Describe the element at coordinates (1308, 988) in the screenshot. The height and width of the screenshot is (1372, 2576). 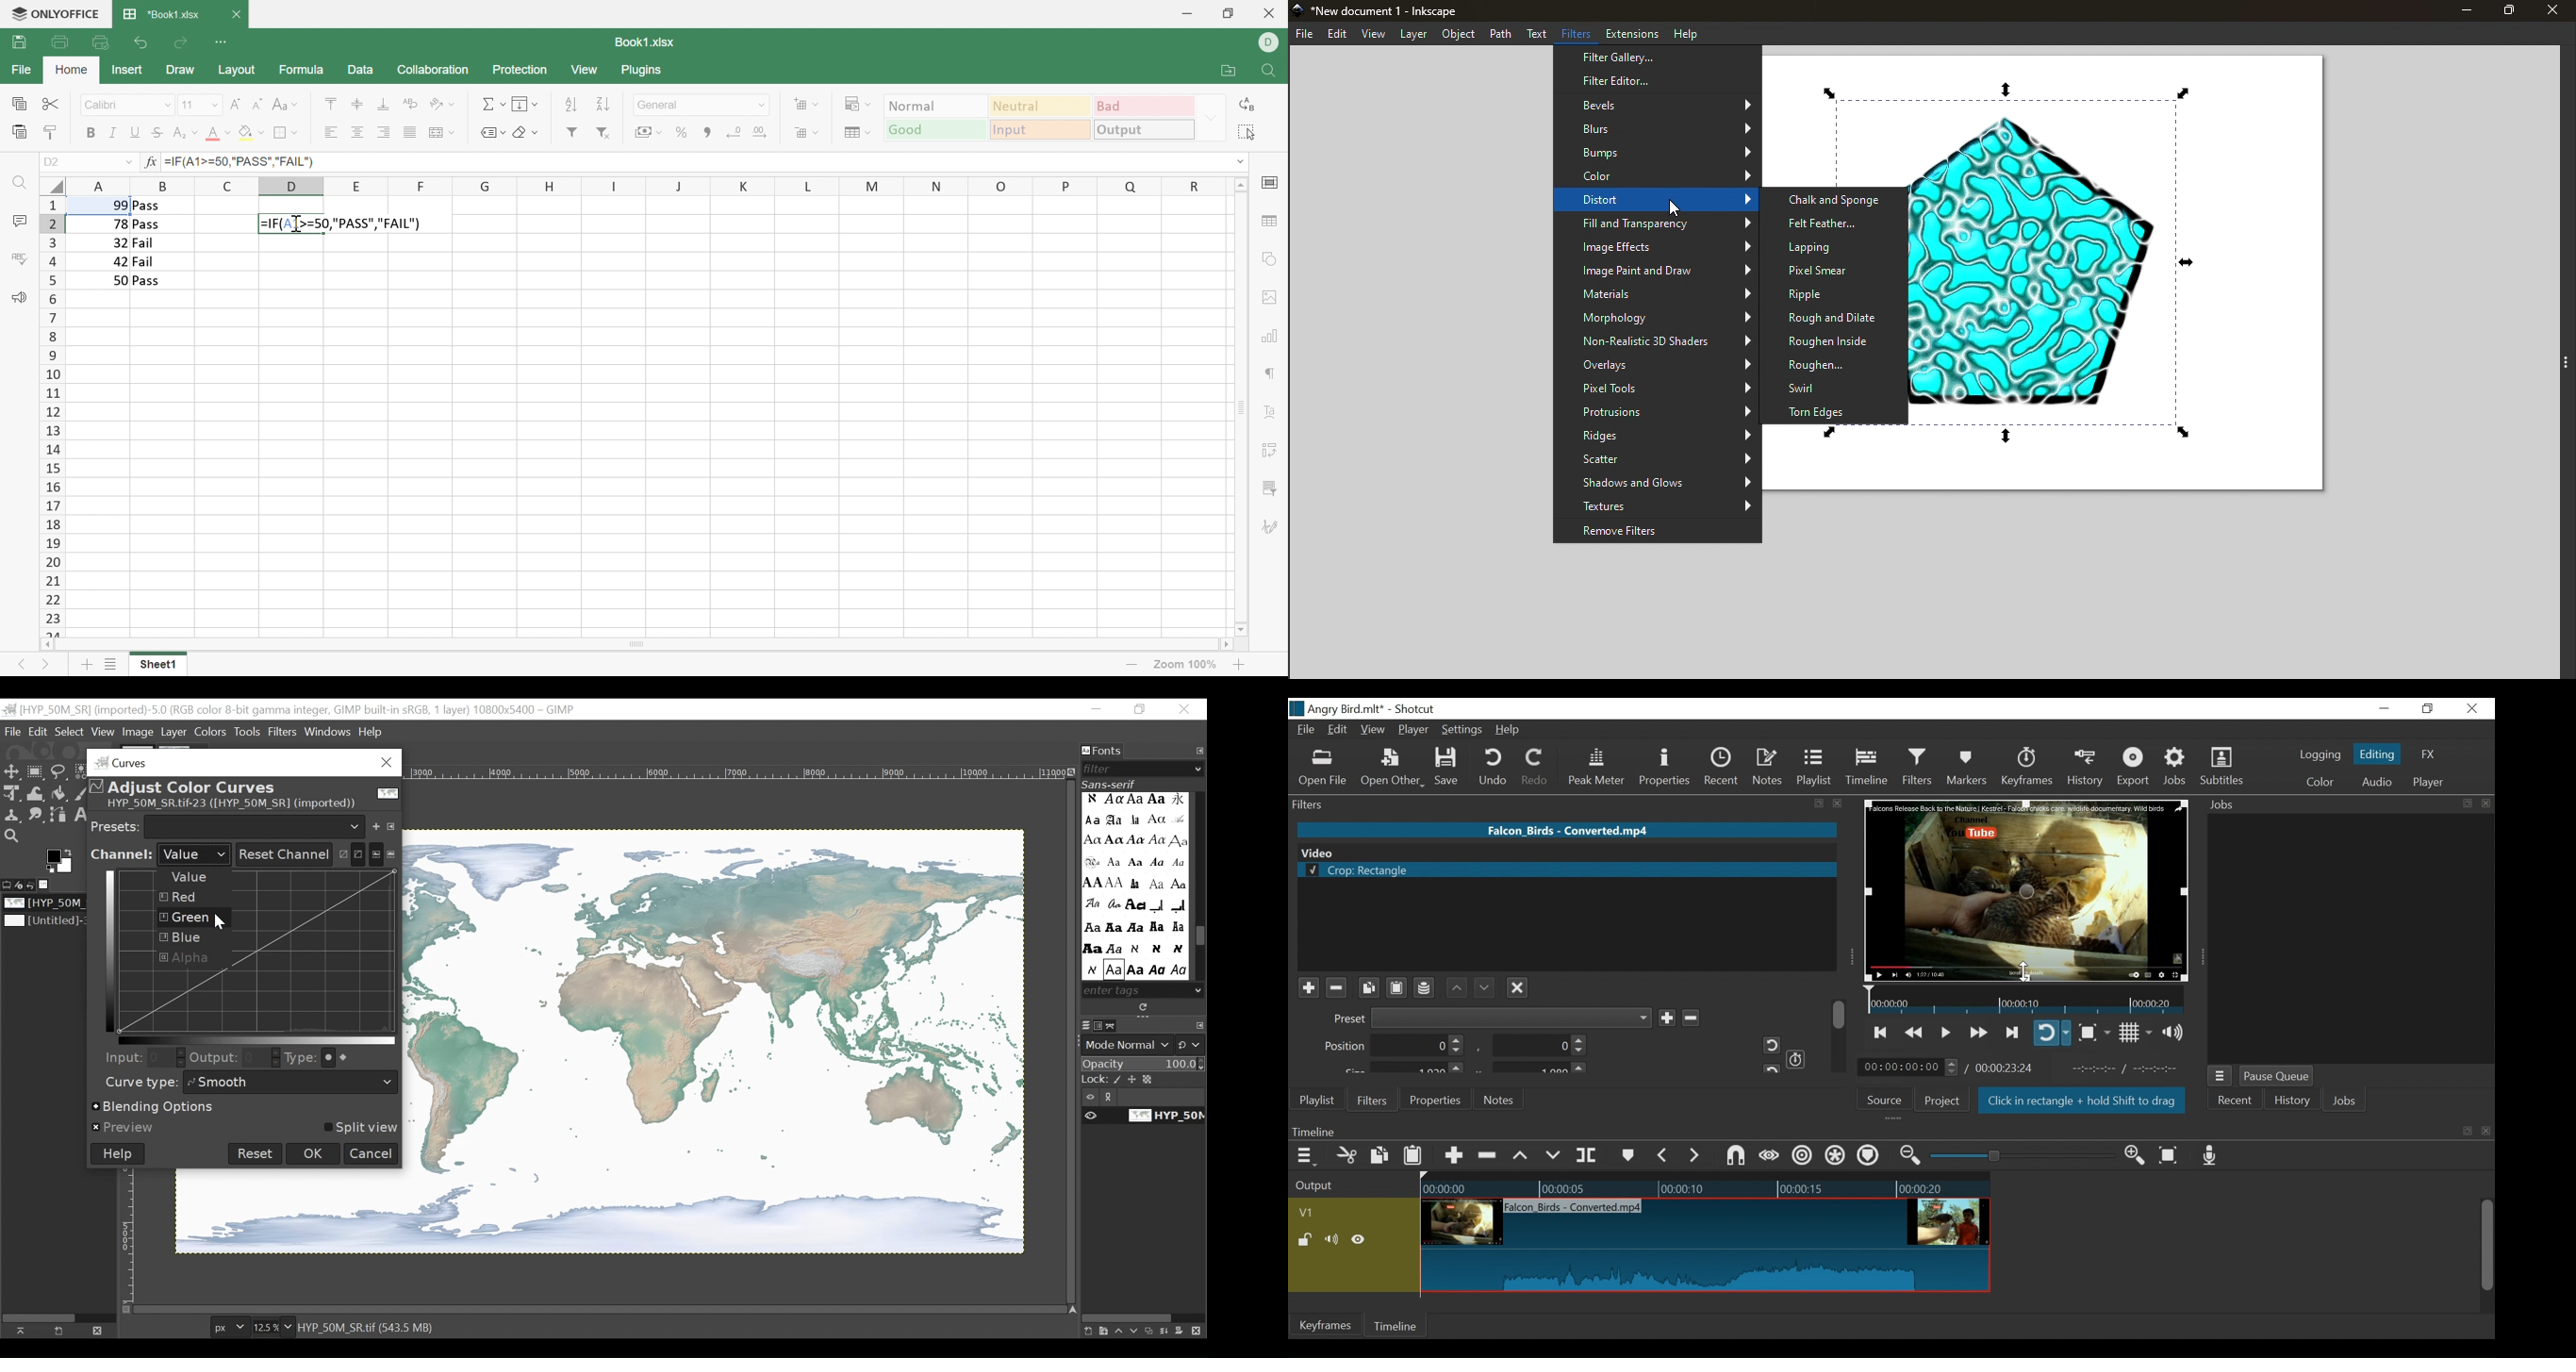
I see `Plus` at that location.